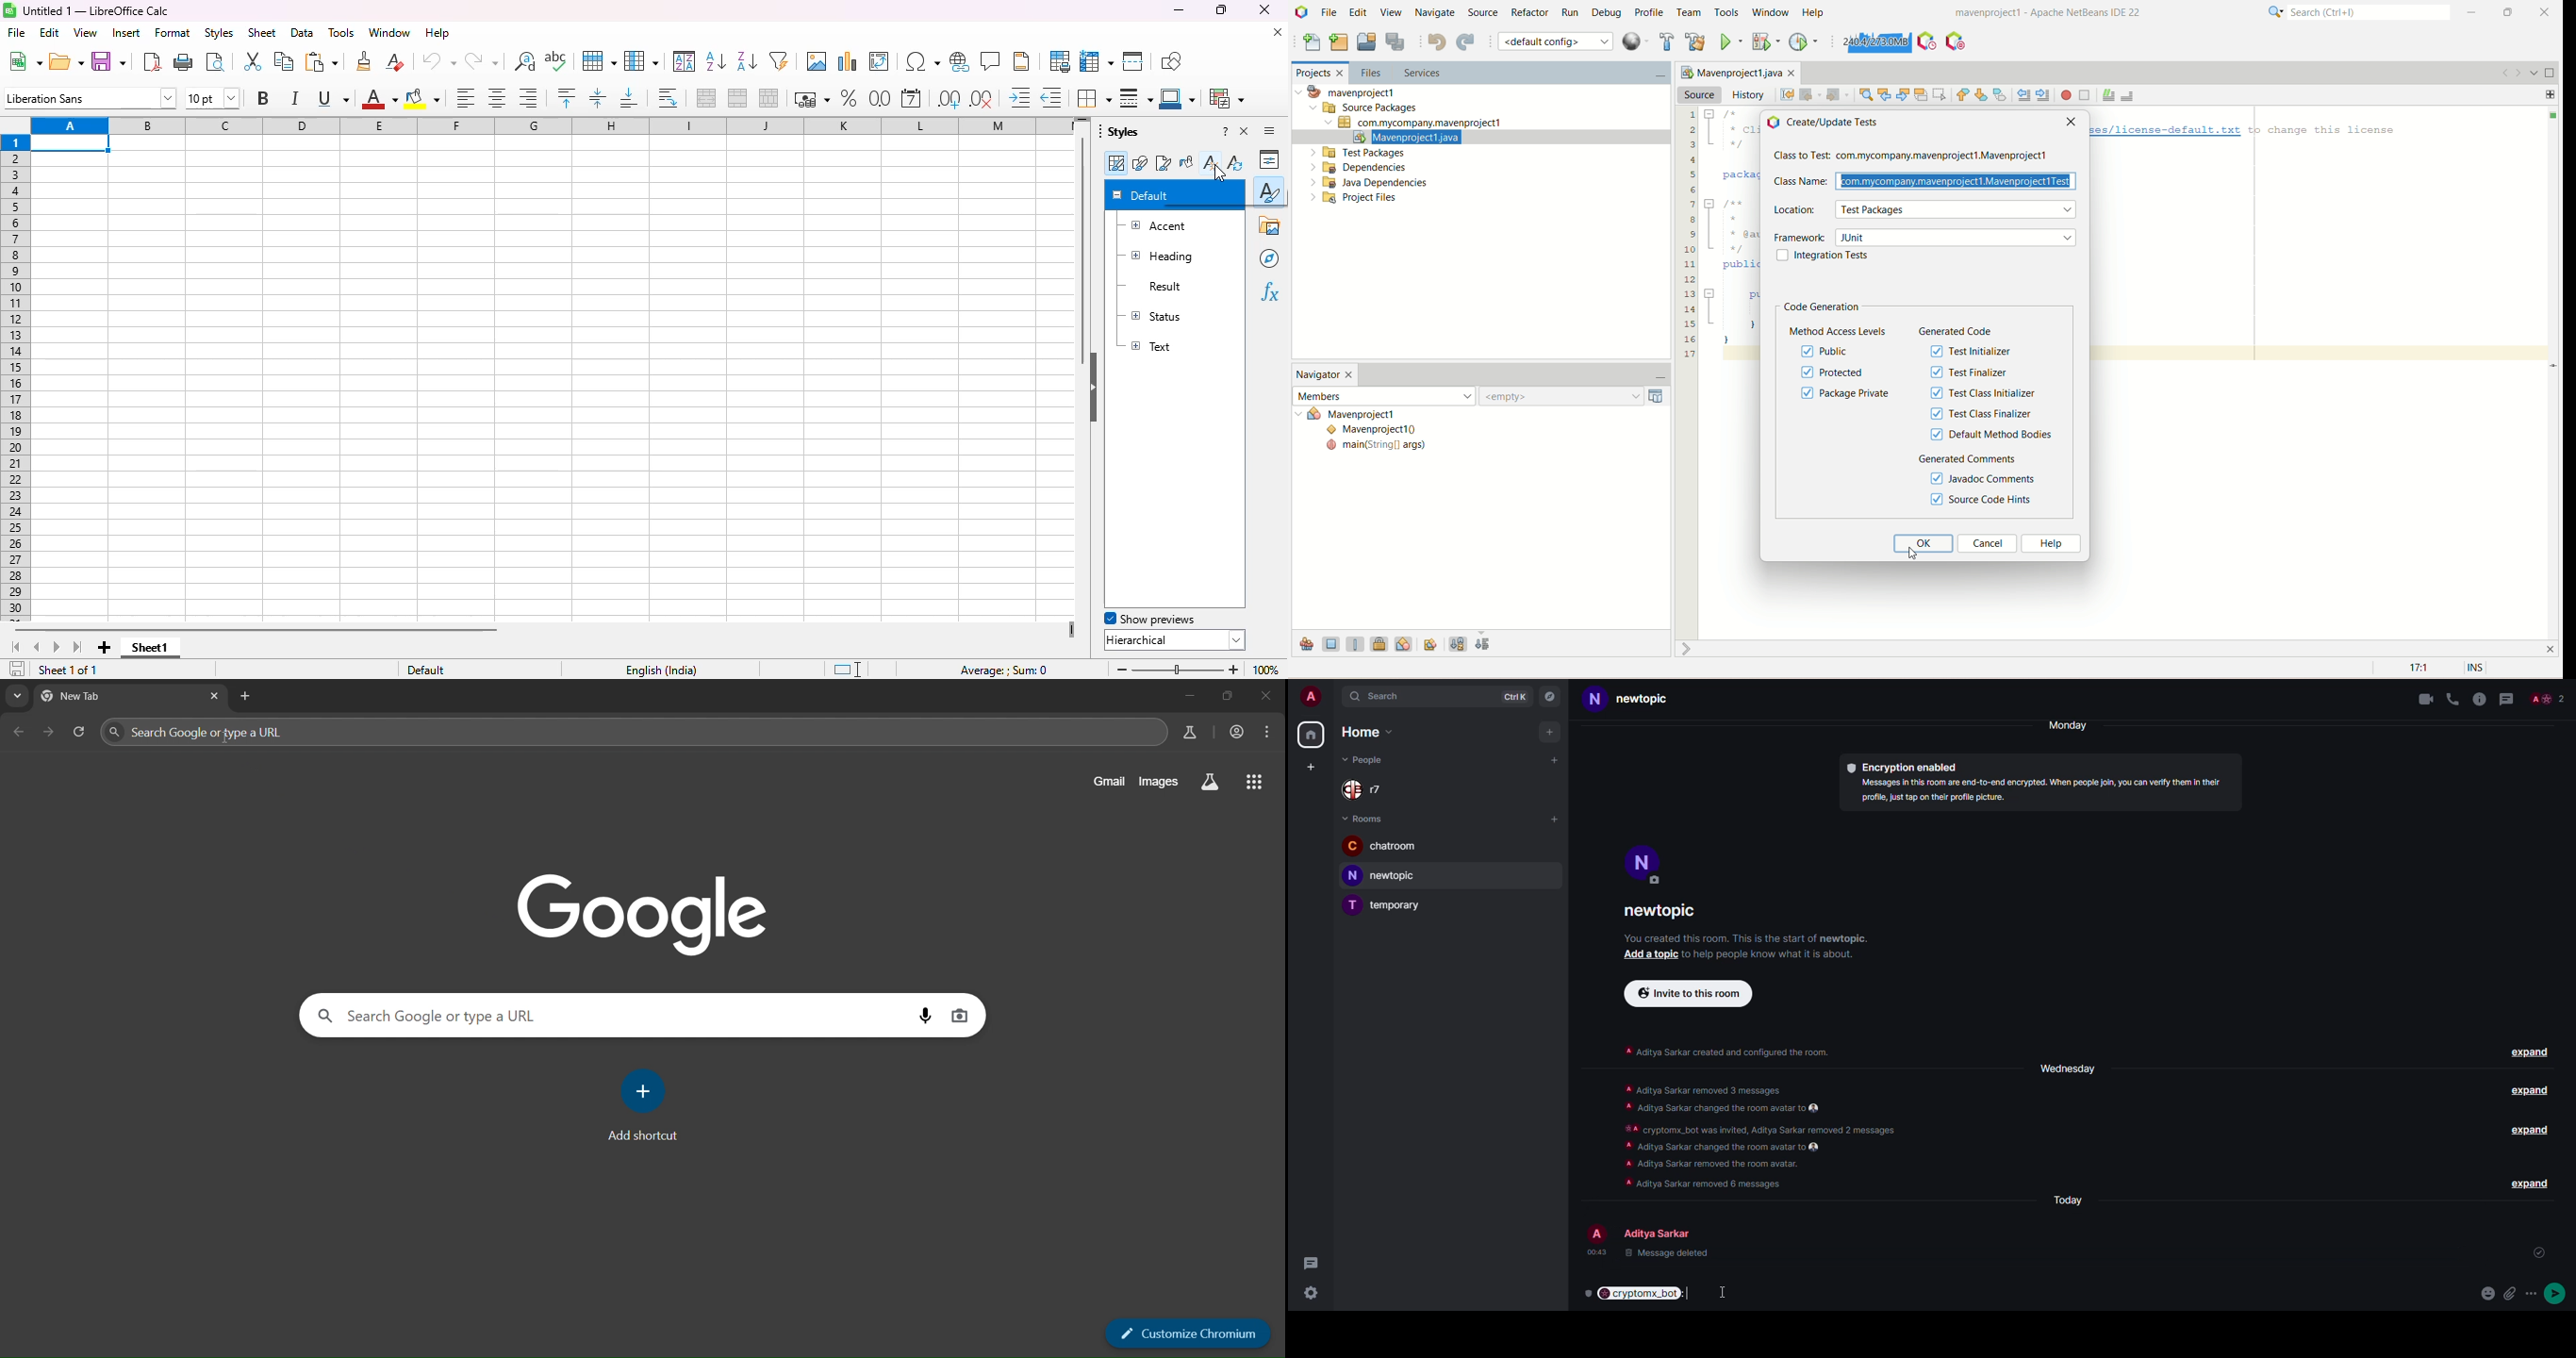 The width and height of the screenshot is (2576, 1372). I want to click on accounts, so click(1237, 731).